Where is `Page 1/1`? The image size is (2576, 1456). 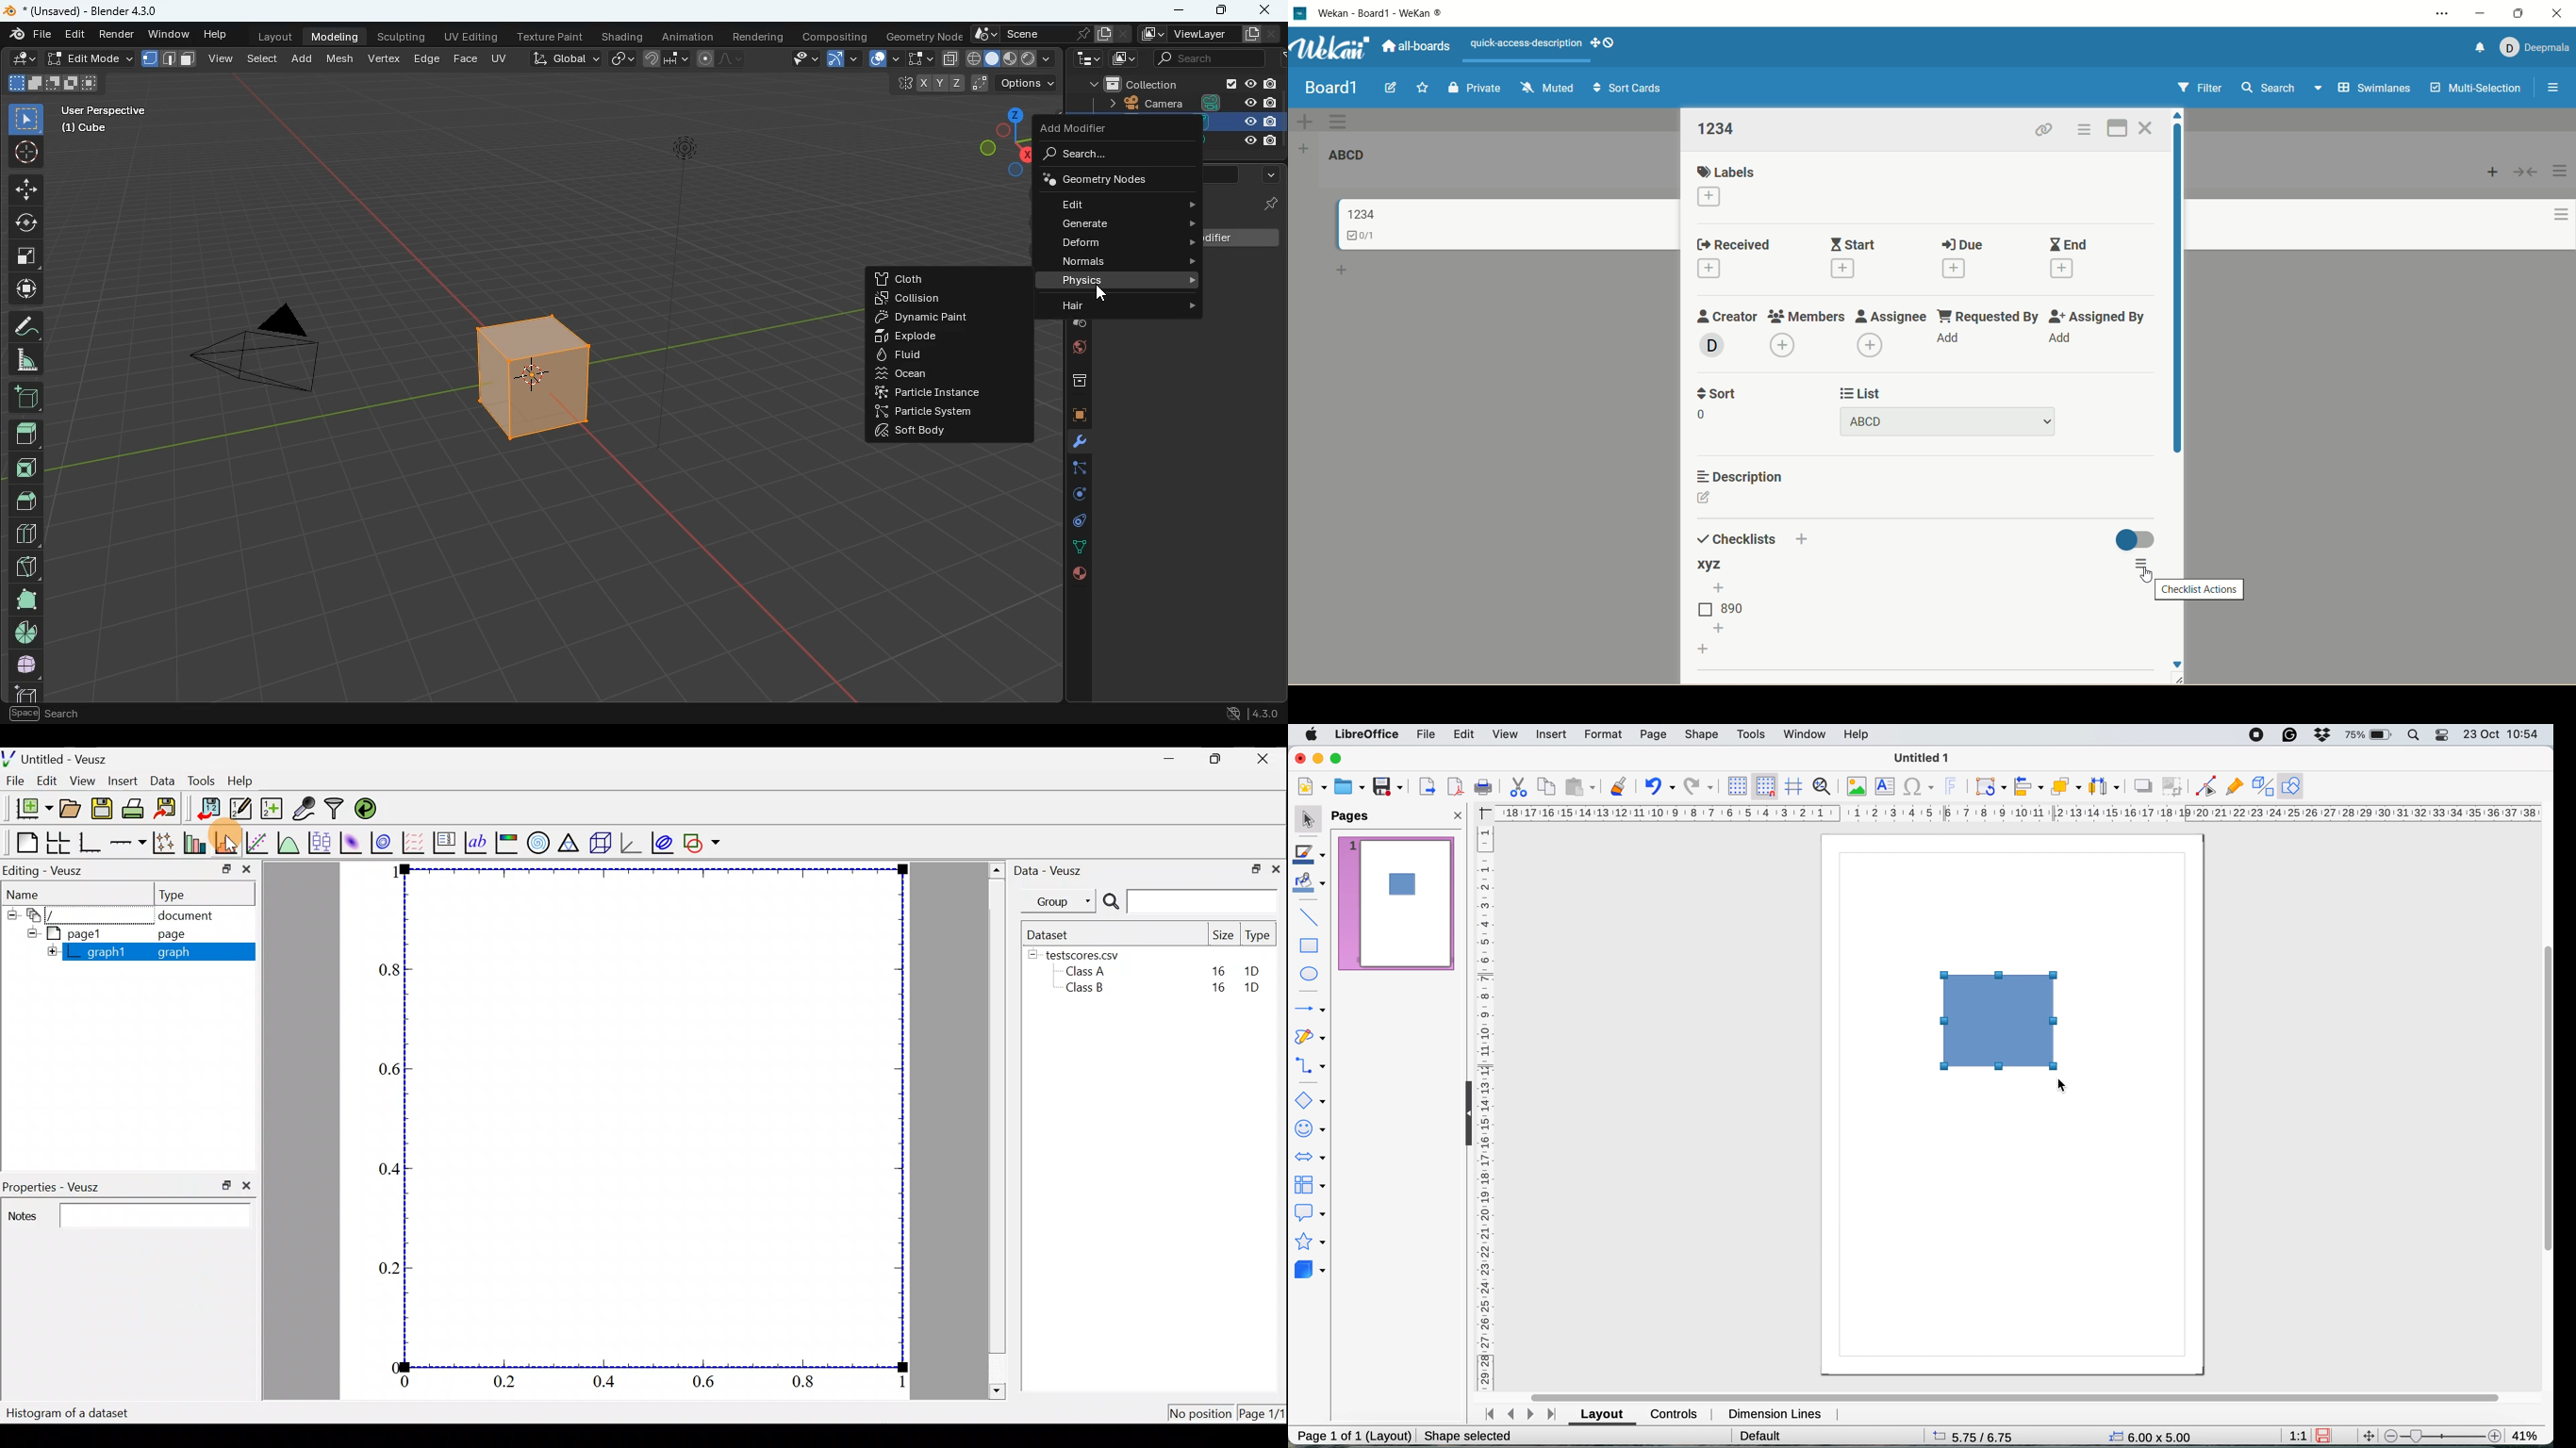 Page 1/1 is located at coordinates (1263, 1413).